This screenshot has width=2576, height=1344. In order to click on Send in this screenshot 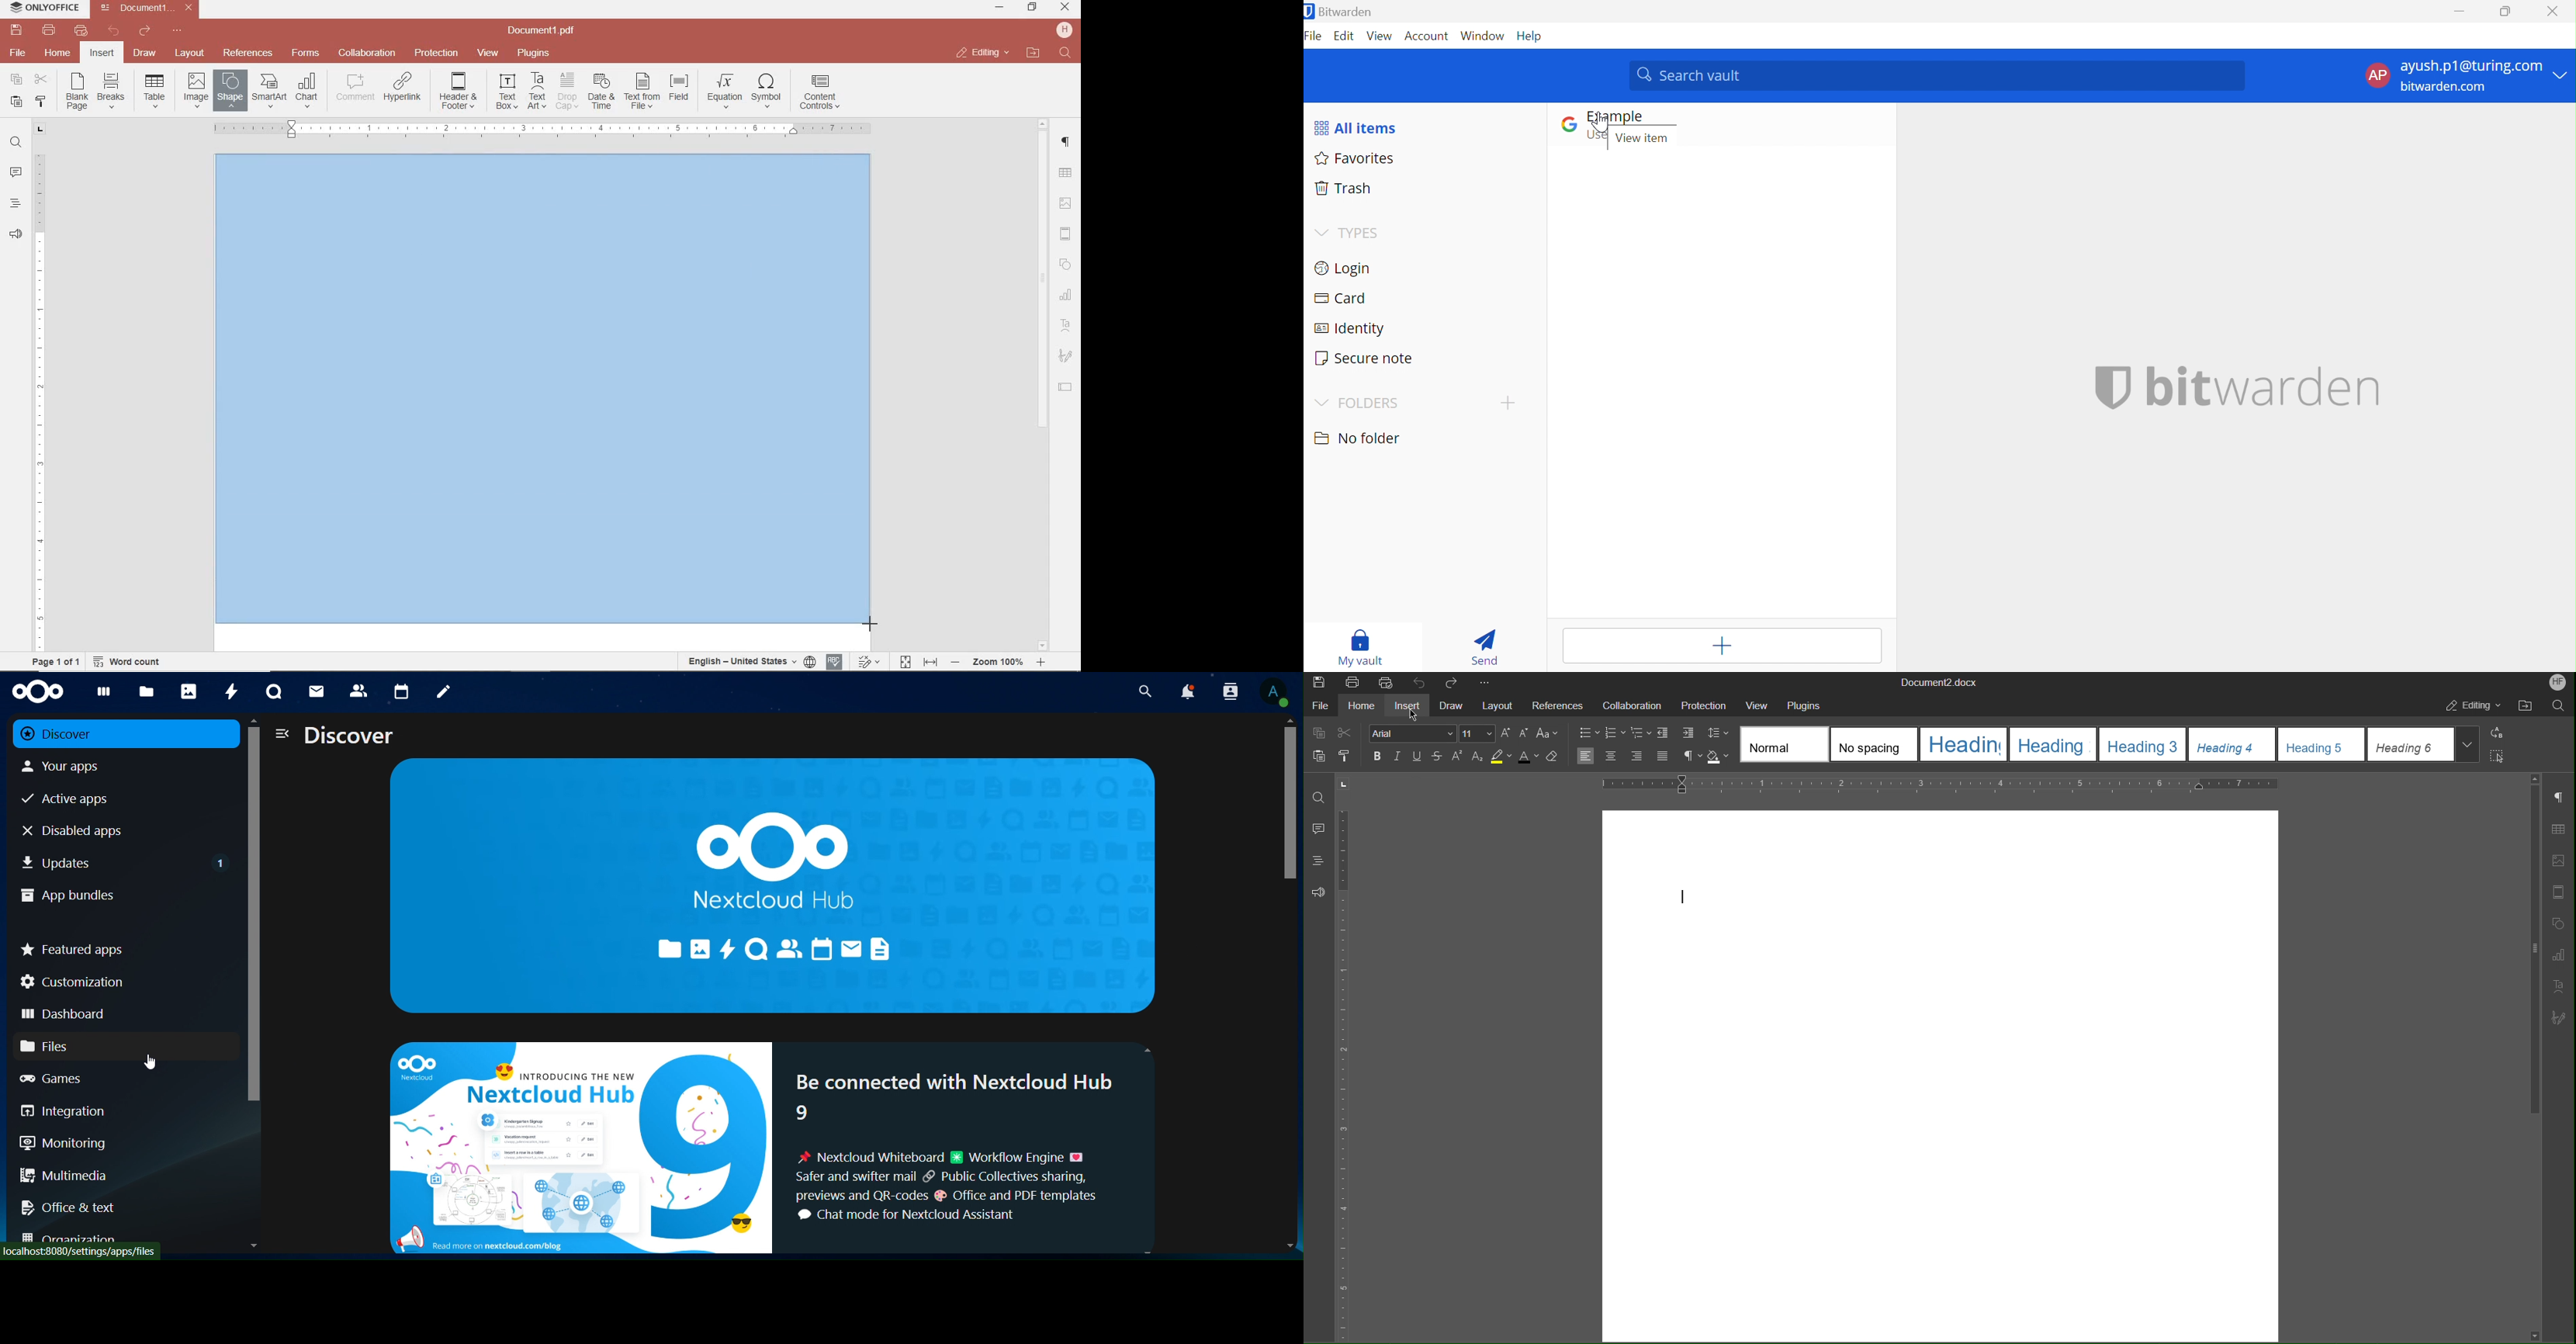, I will do `click(1481, 645)`.